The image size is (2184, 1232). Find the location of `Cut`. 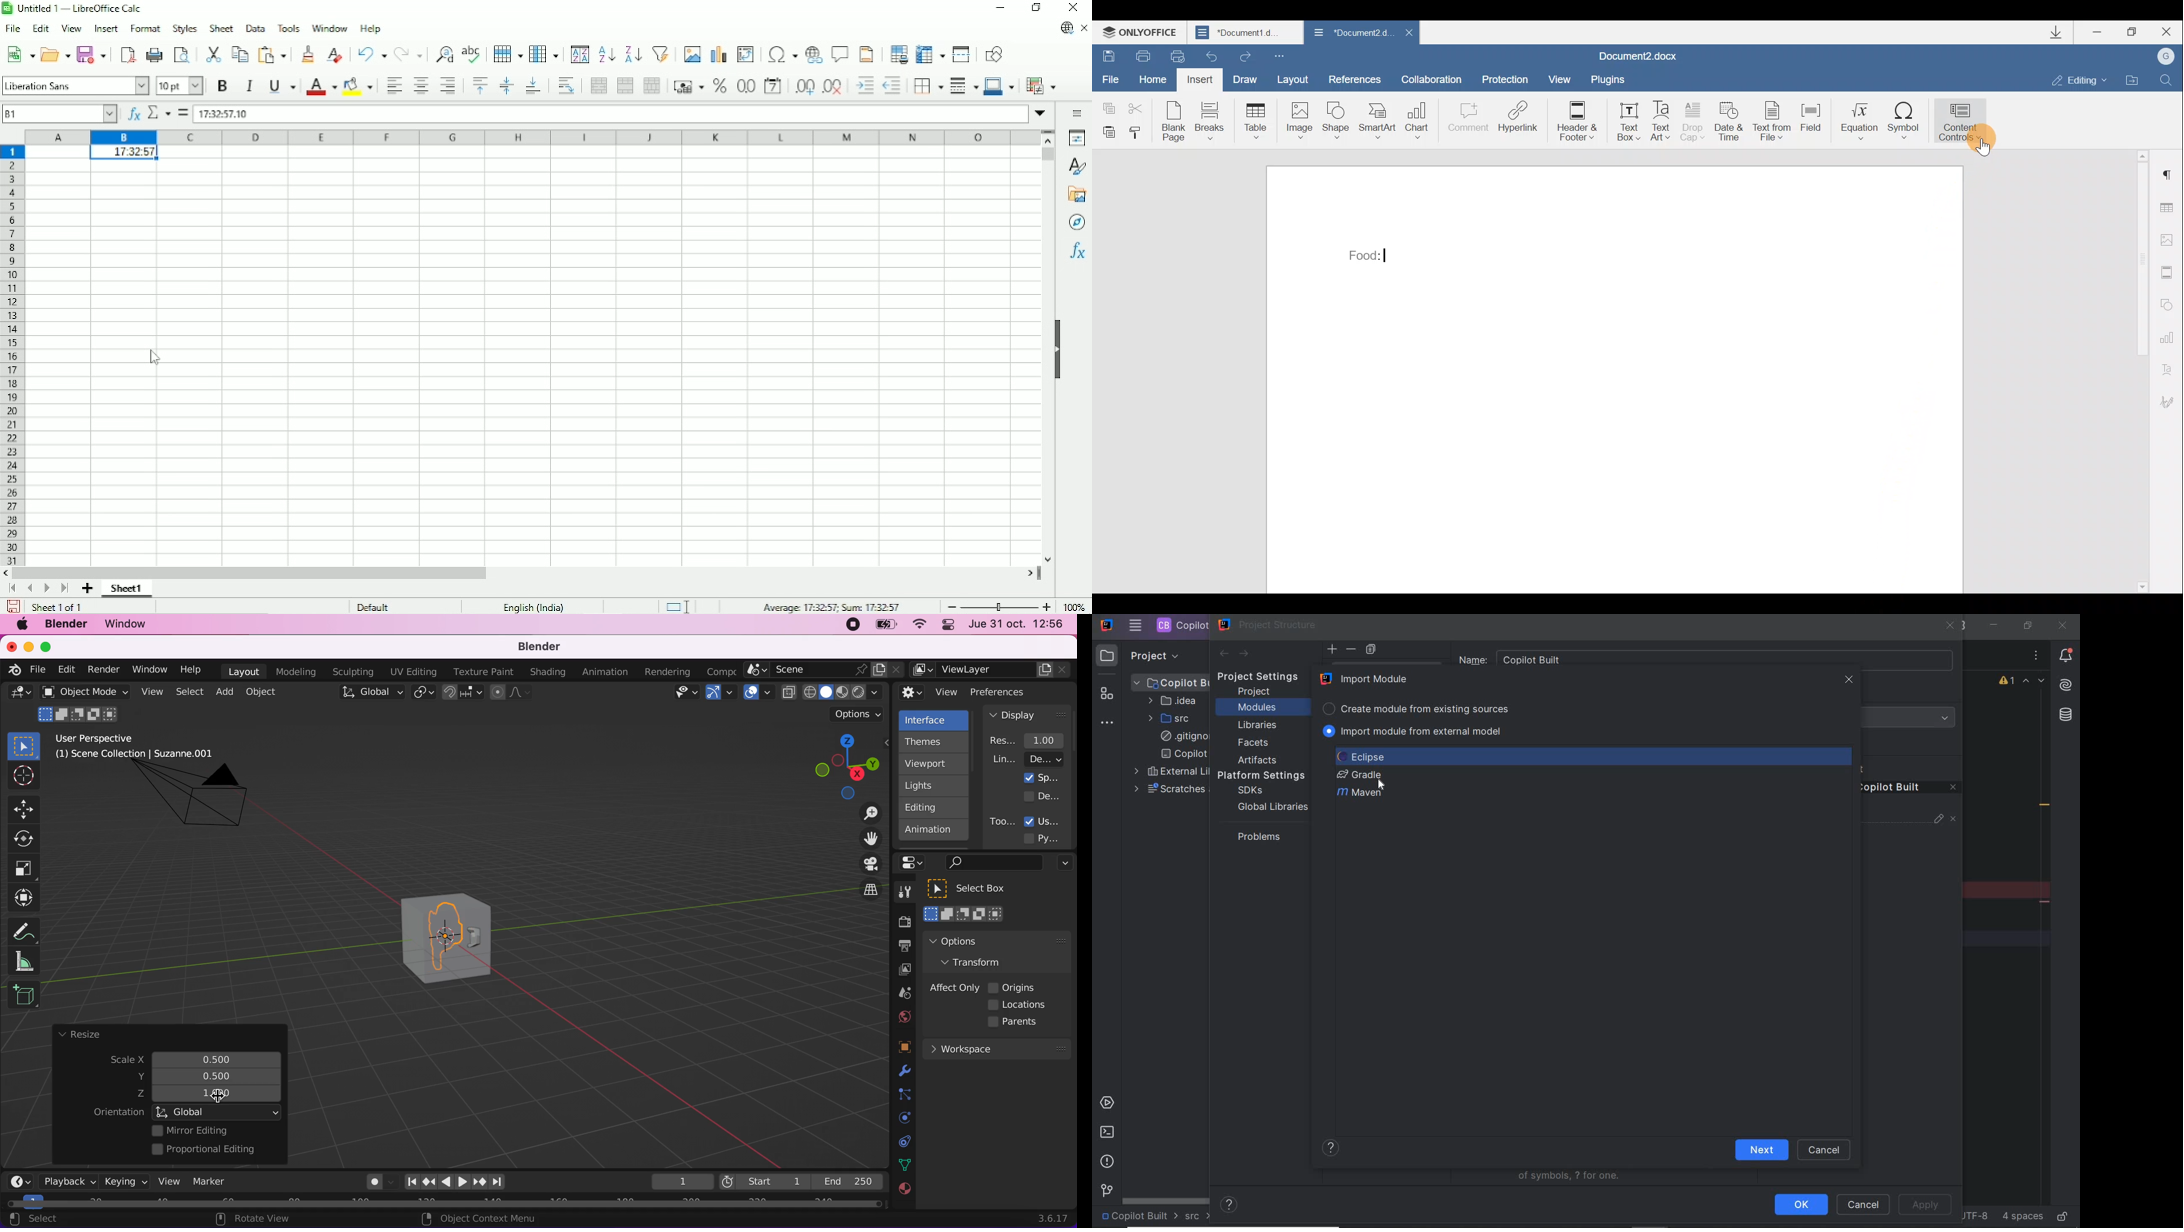

Cut is located at coordinates (1142, 106).